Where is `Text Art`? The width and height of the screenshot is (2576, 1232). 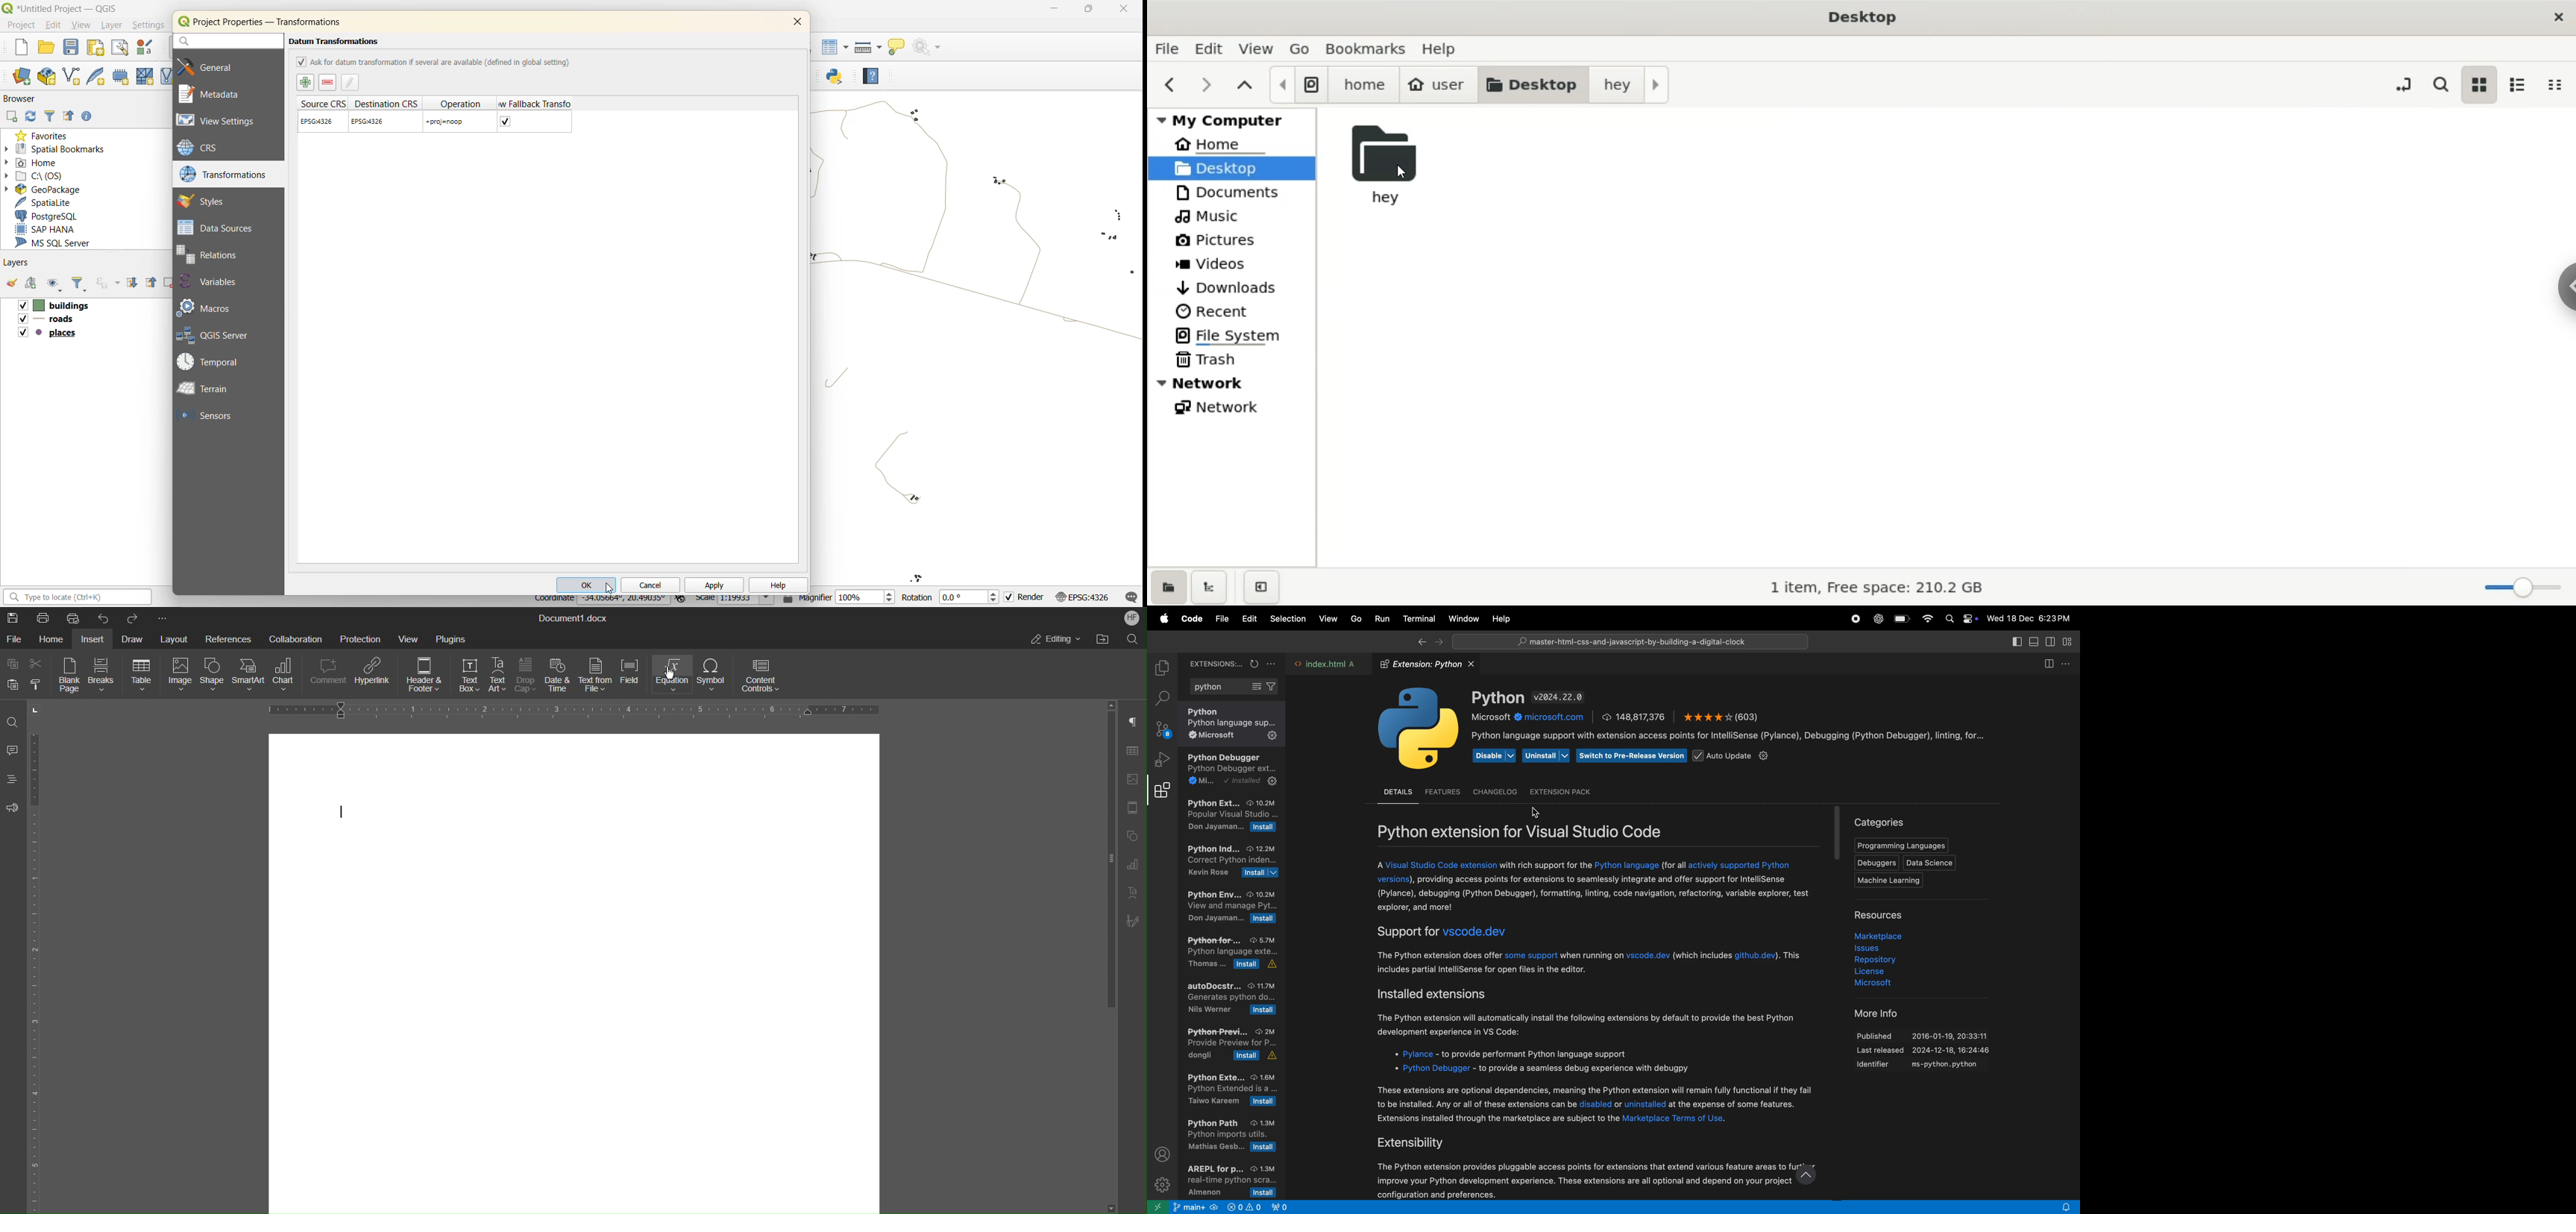 Text Art is located at coordinates (1132, 891).